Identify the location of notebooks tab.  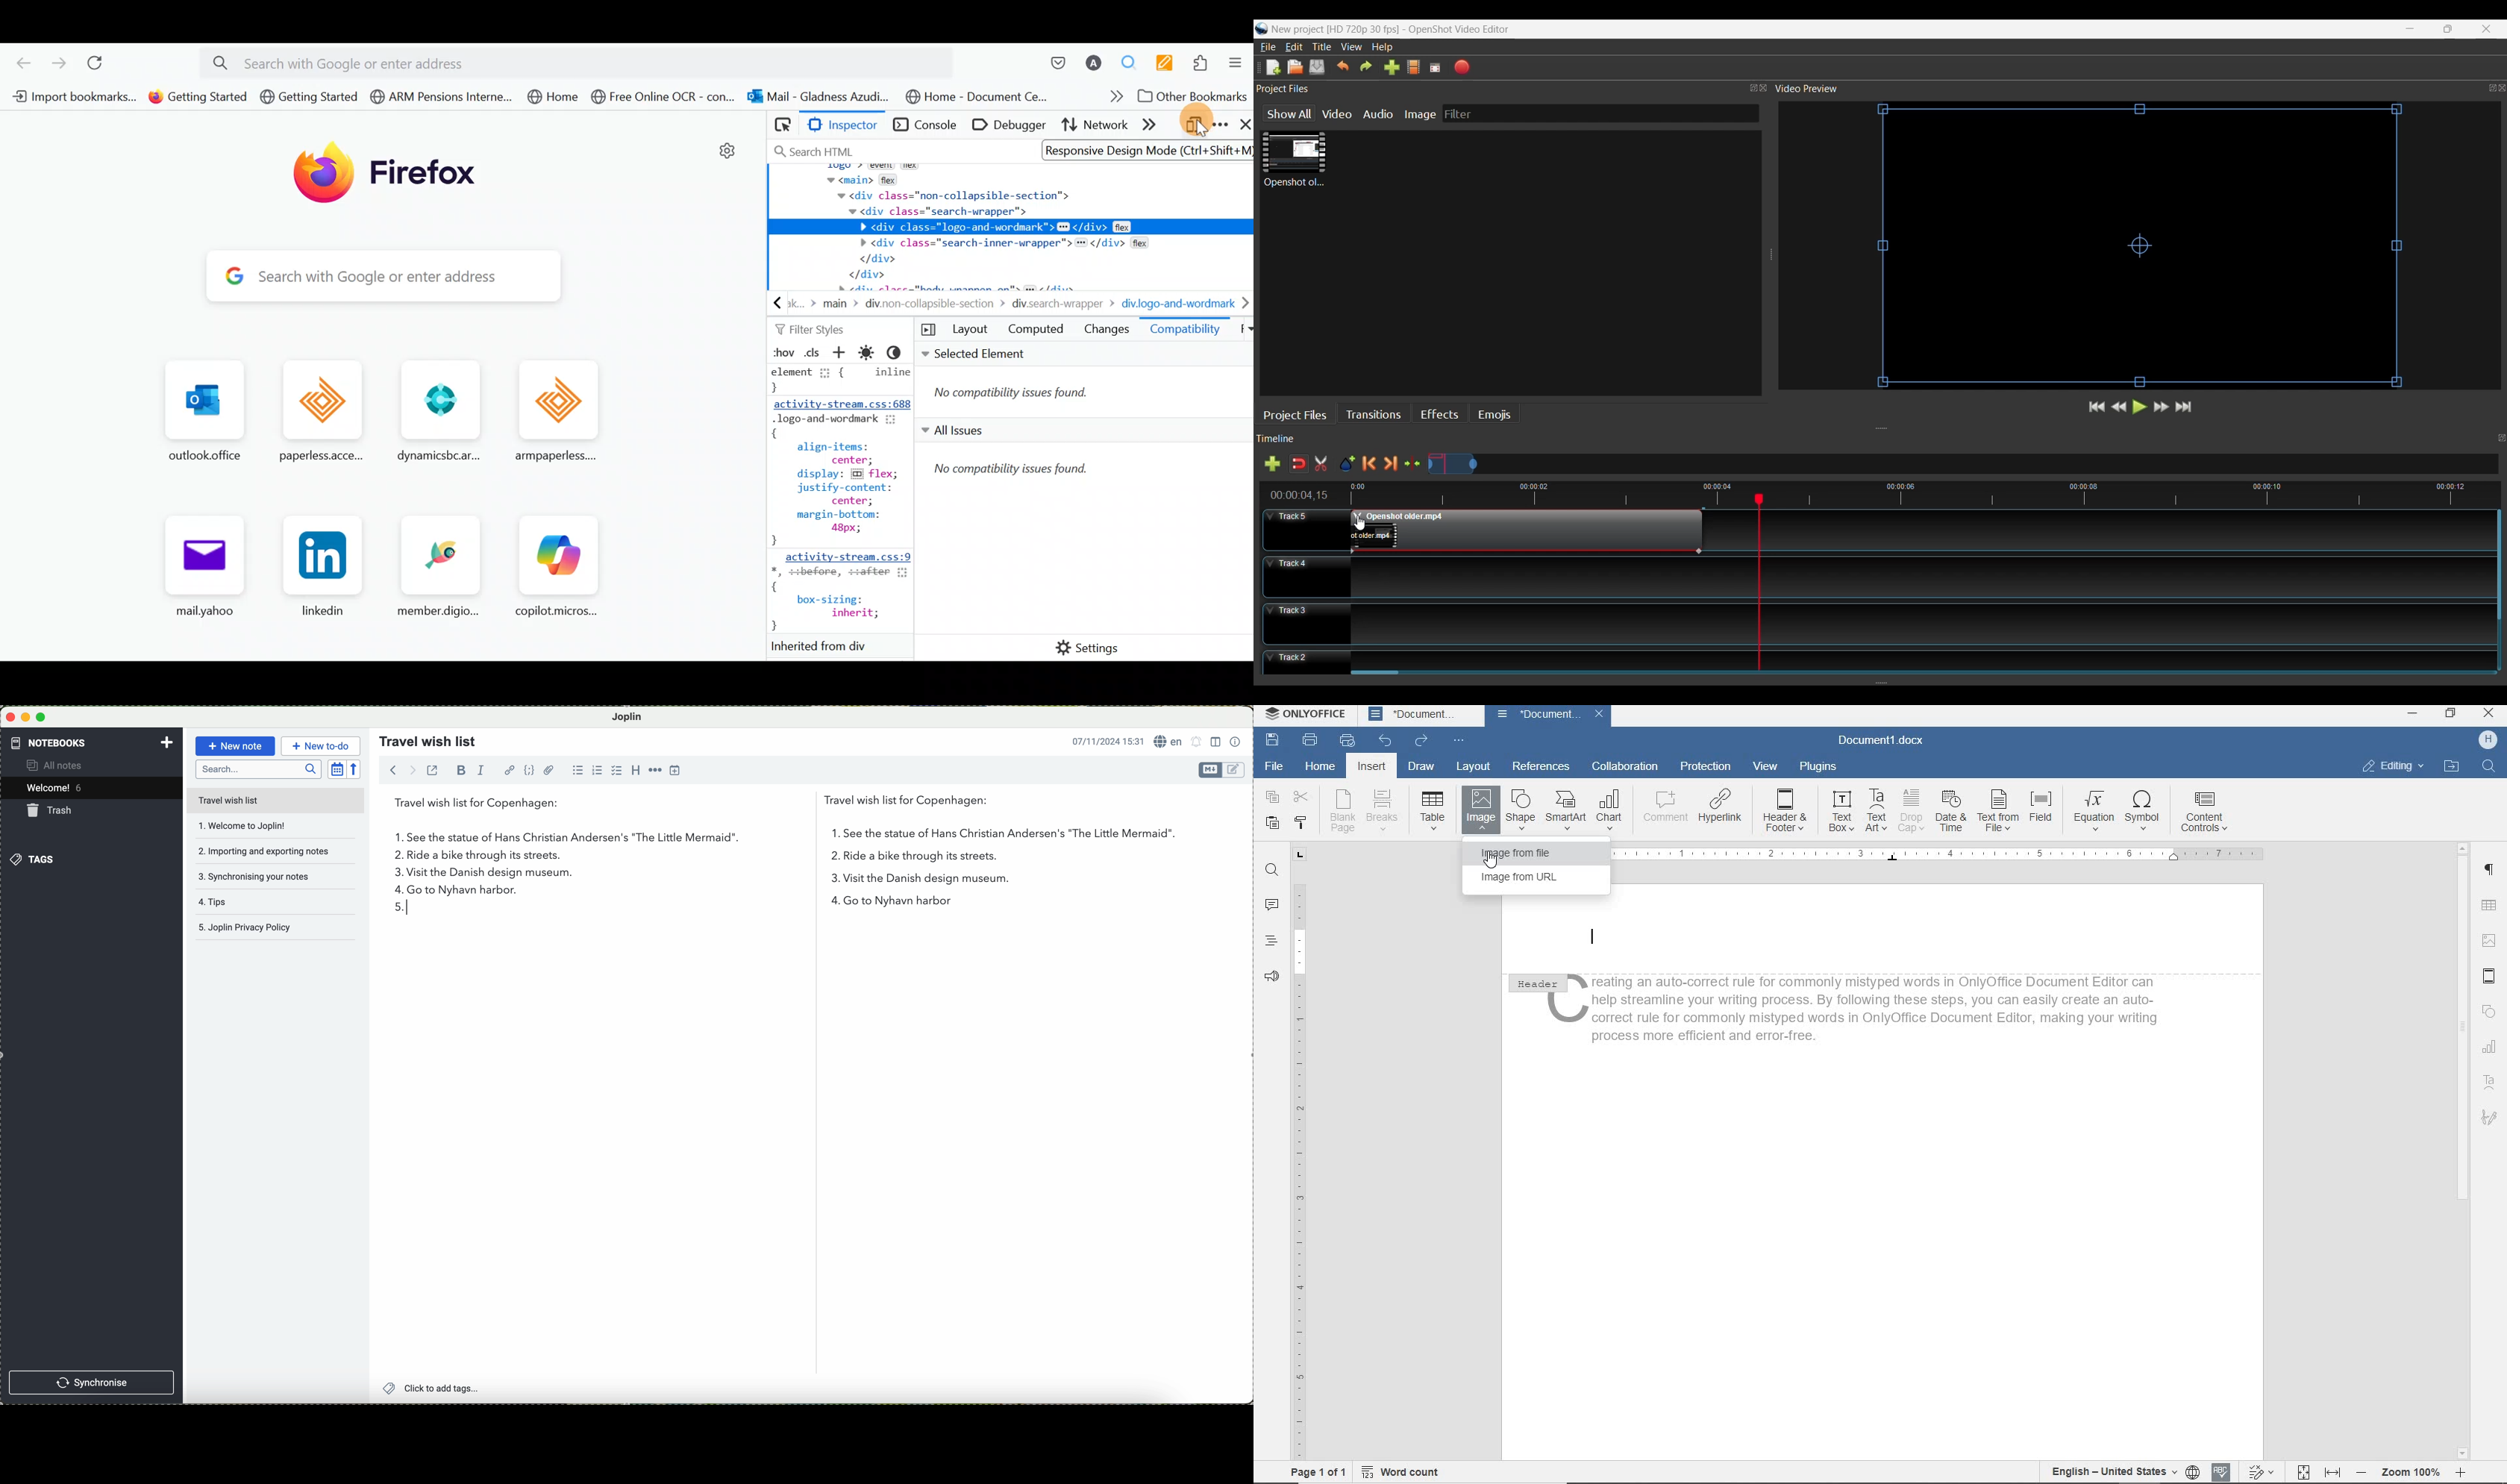
(93, 743).